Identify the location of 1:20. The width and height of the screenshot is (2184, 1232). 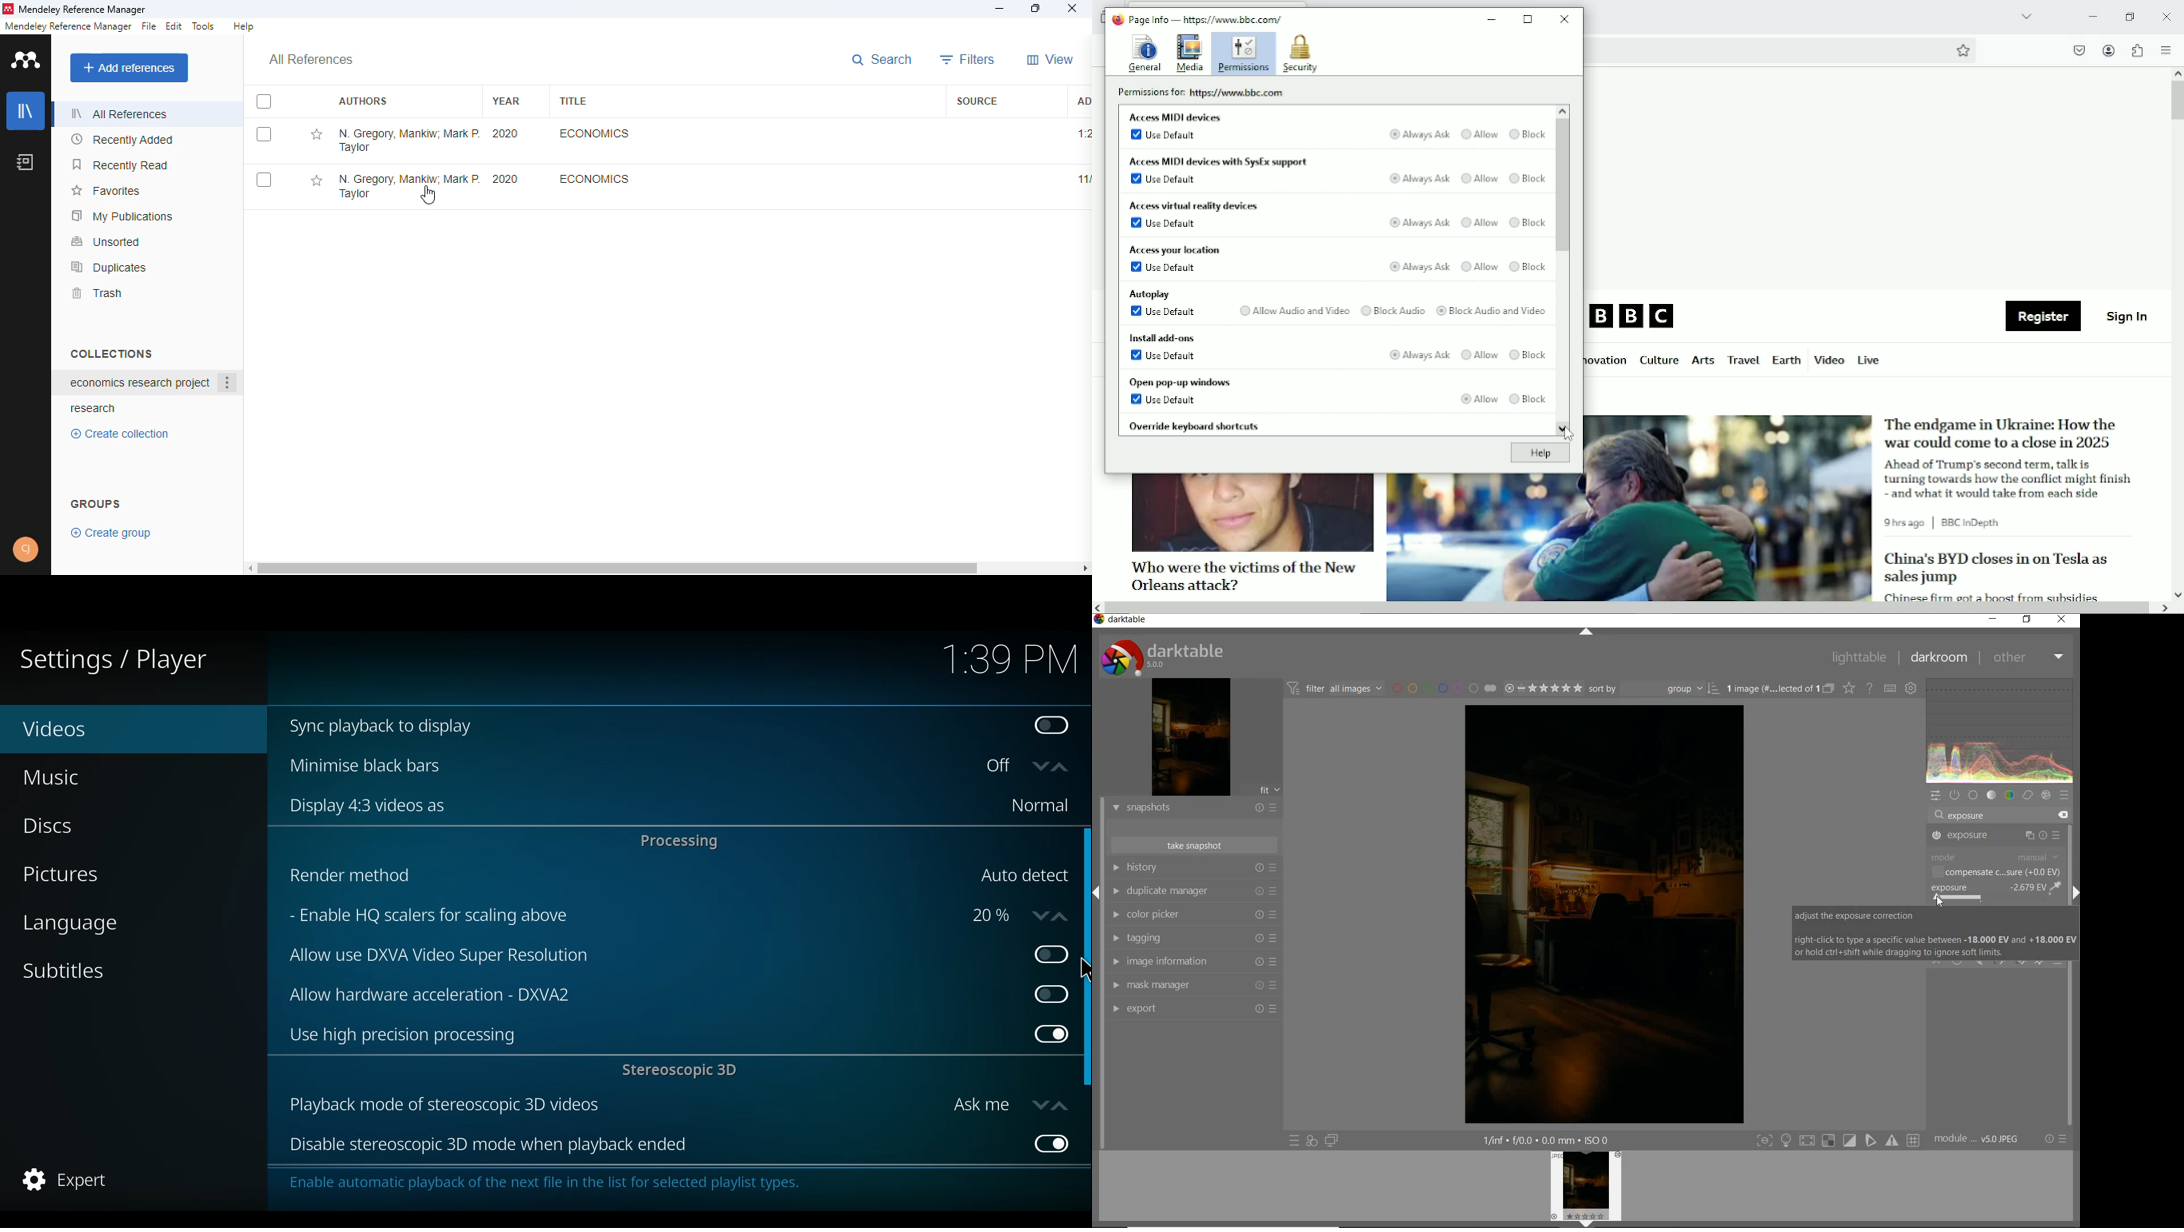
(1083, 134).